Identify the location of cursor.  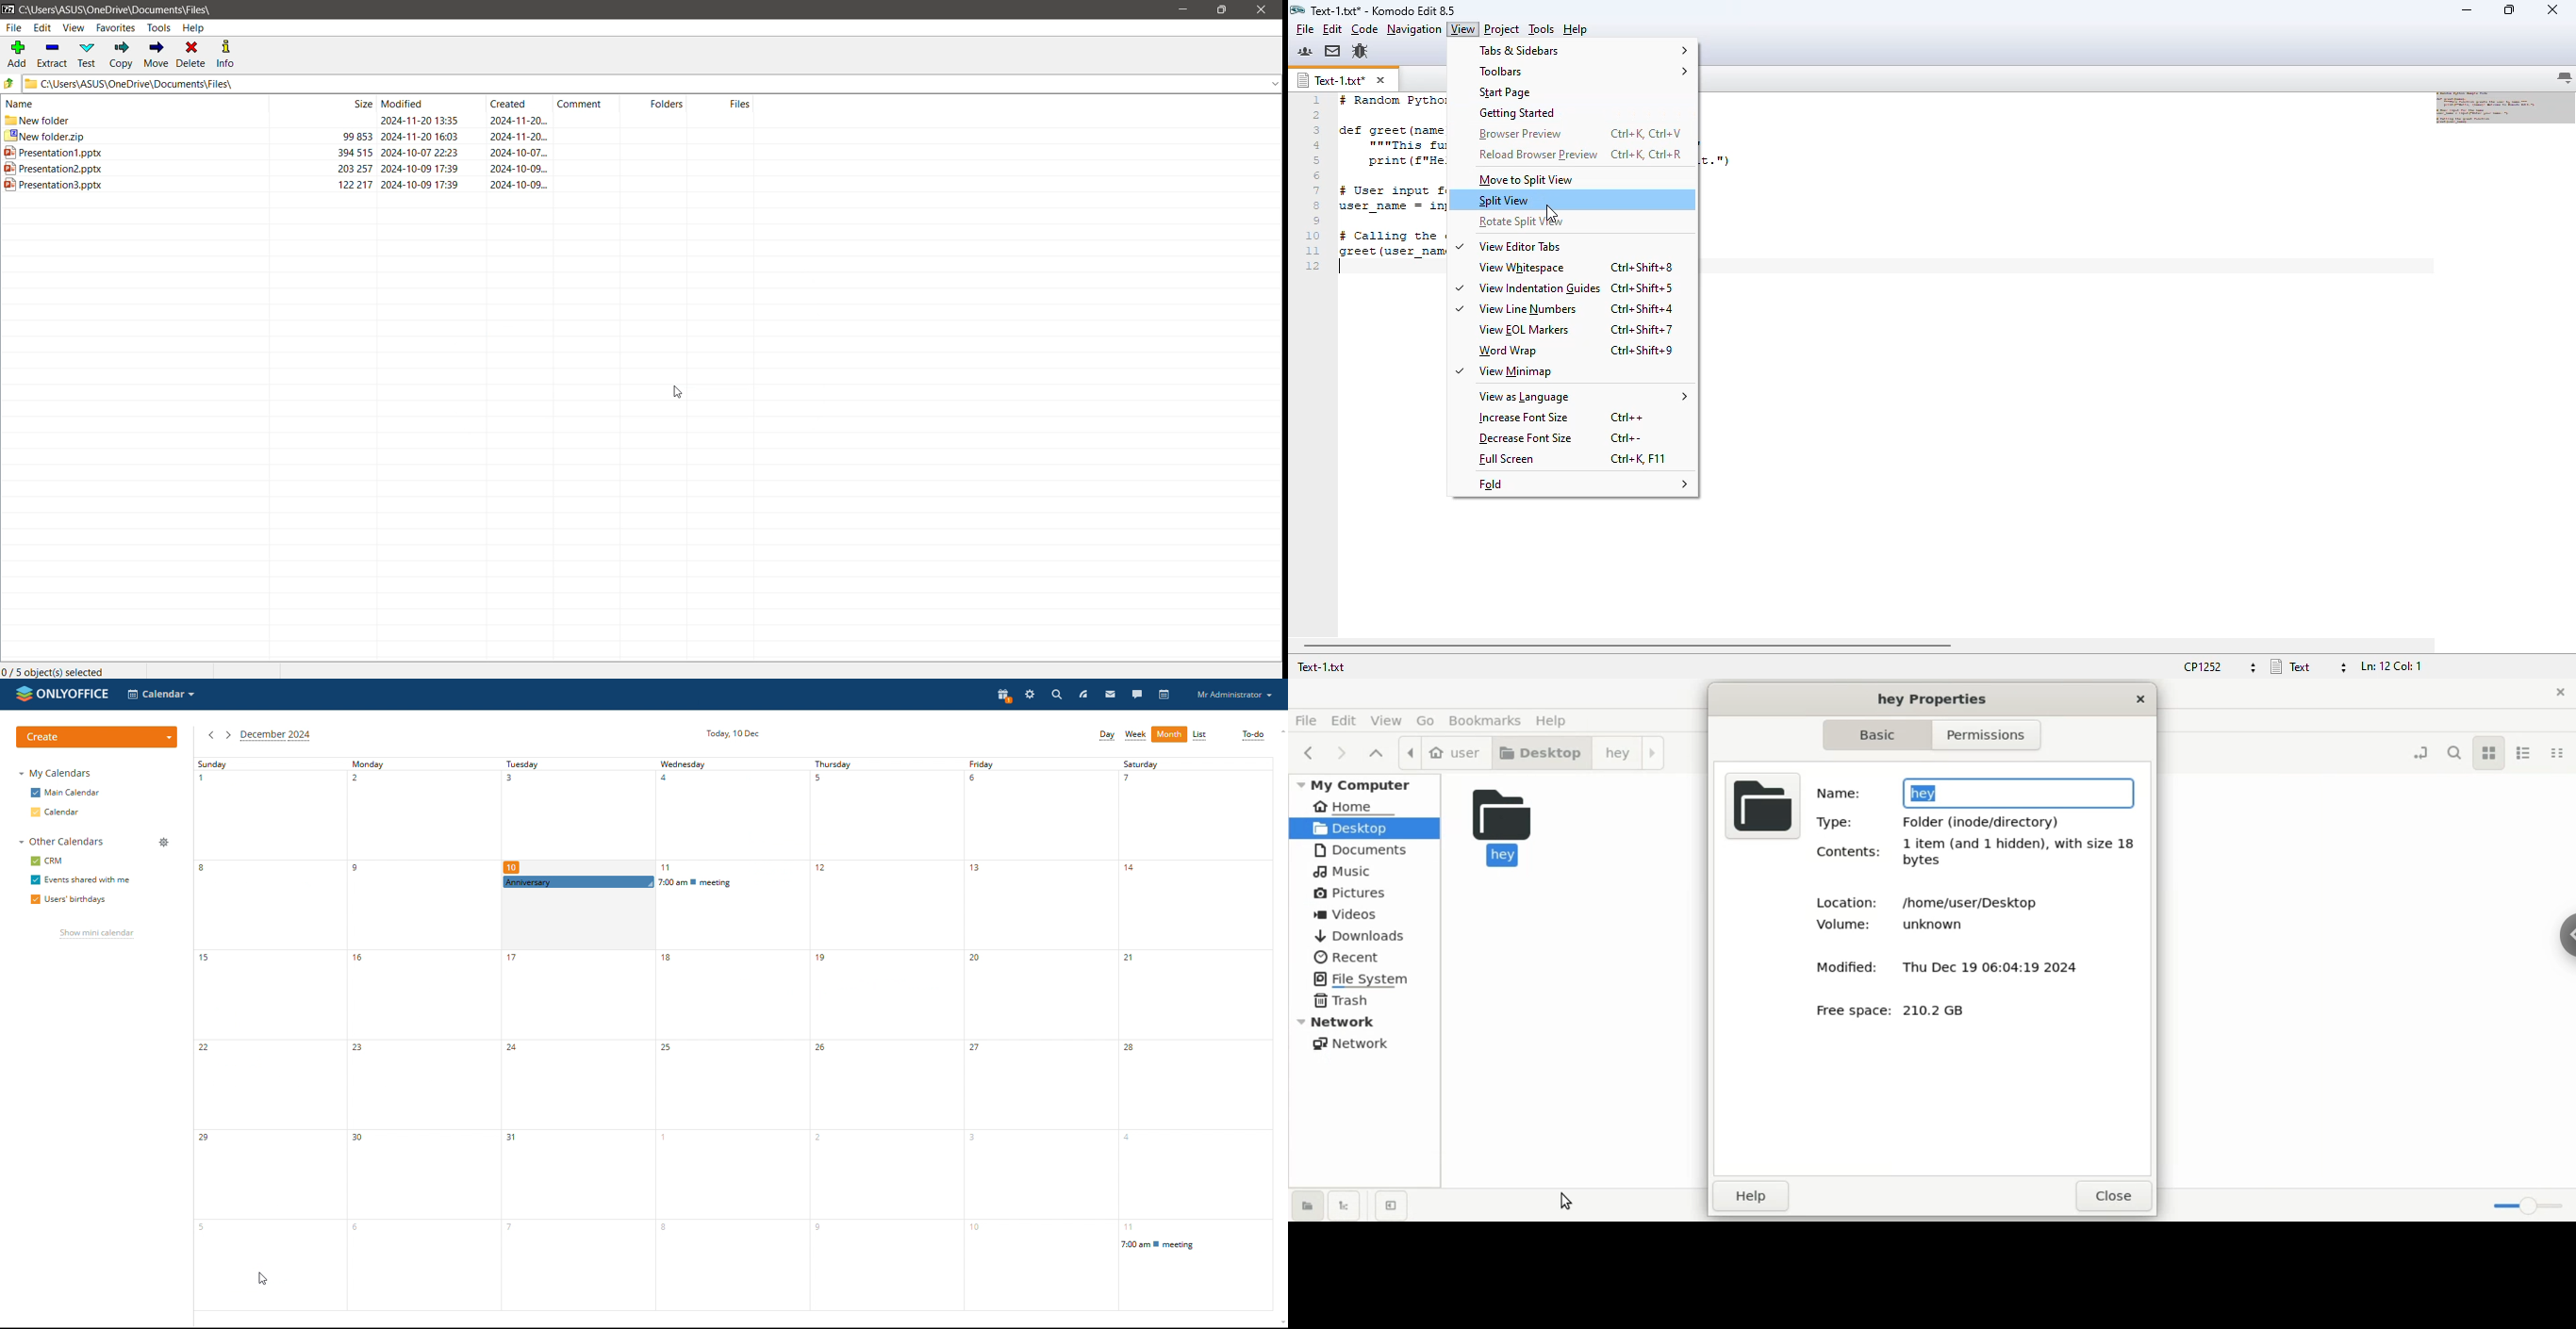
(1568, 1202).